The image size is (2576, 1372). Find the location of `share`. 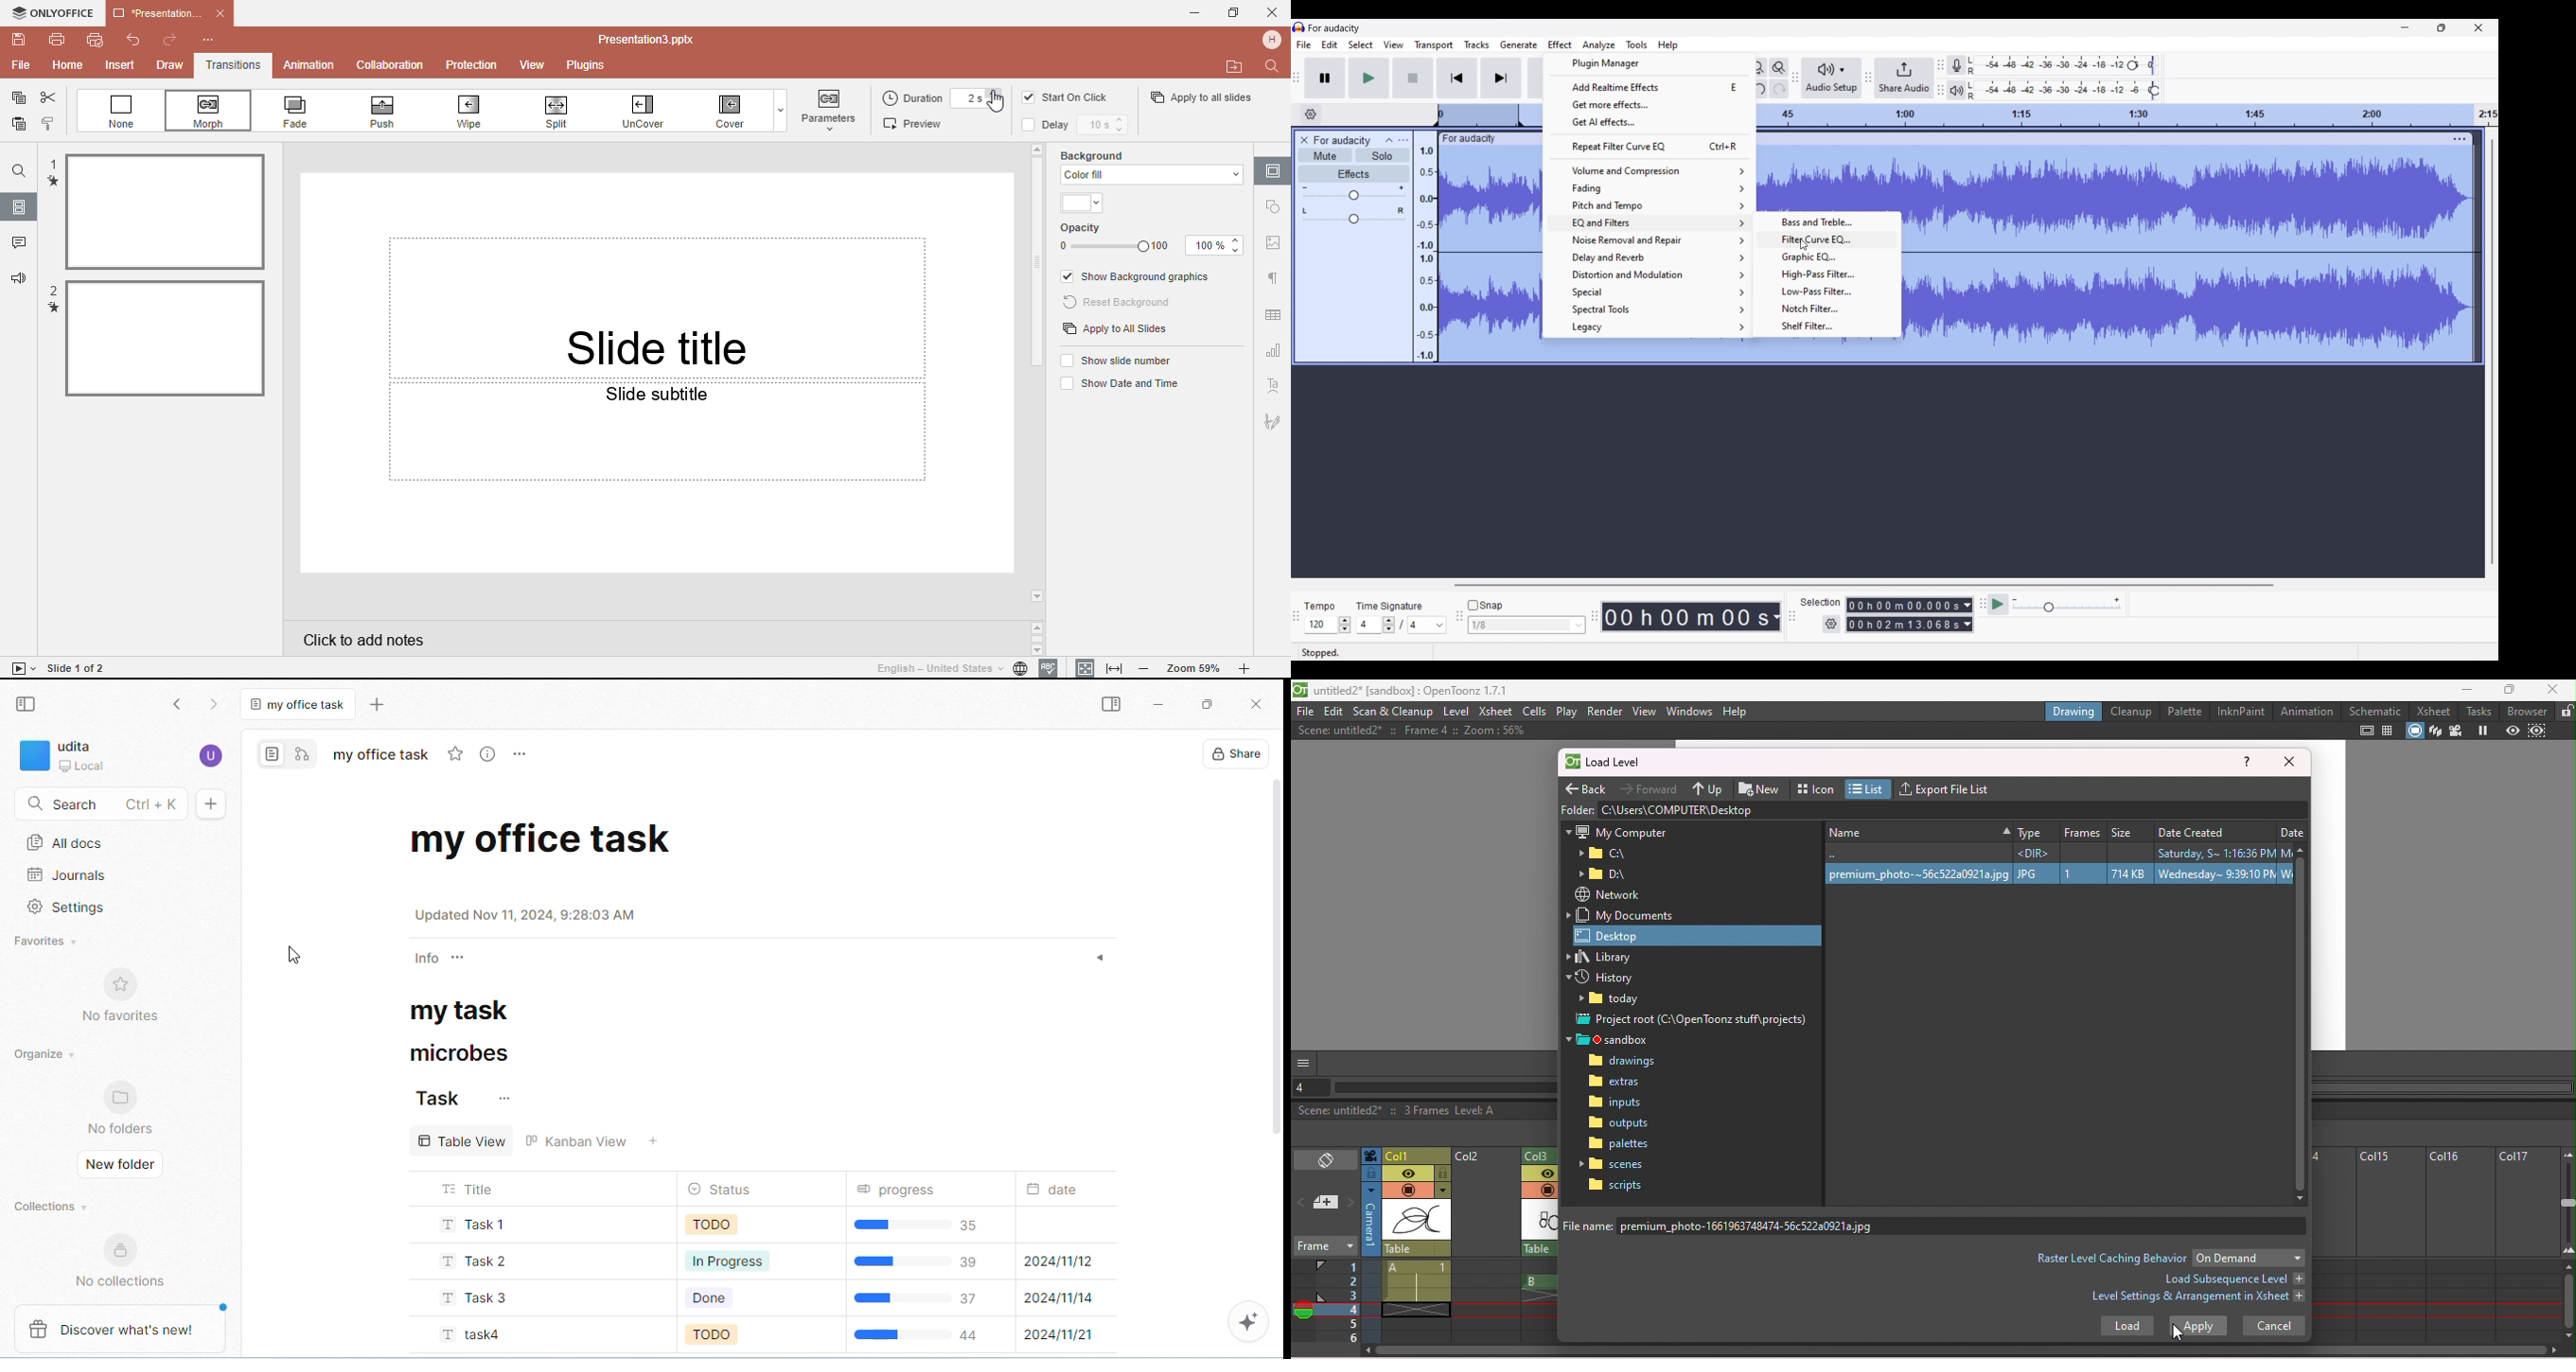

share is located at coordinates (1236, 754).